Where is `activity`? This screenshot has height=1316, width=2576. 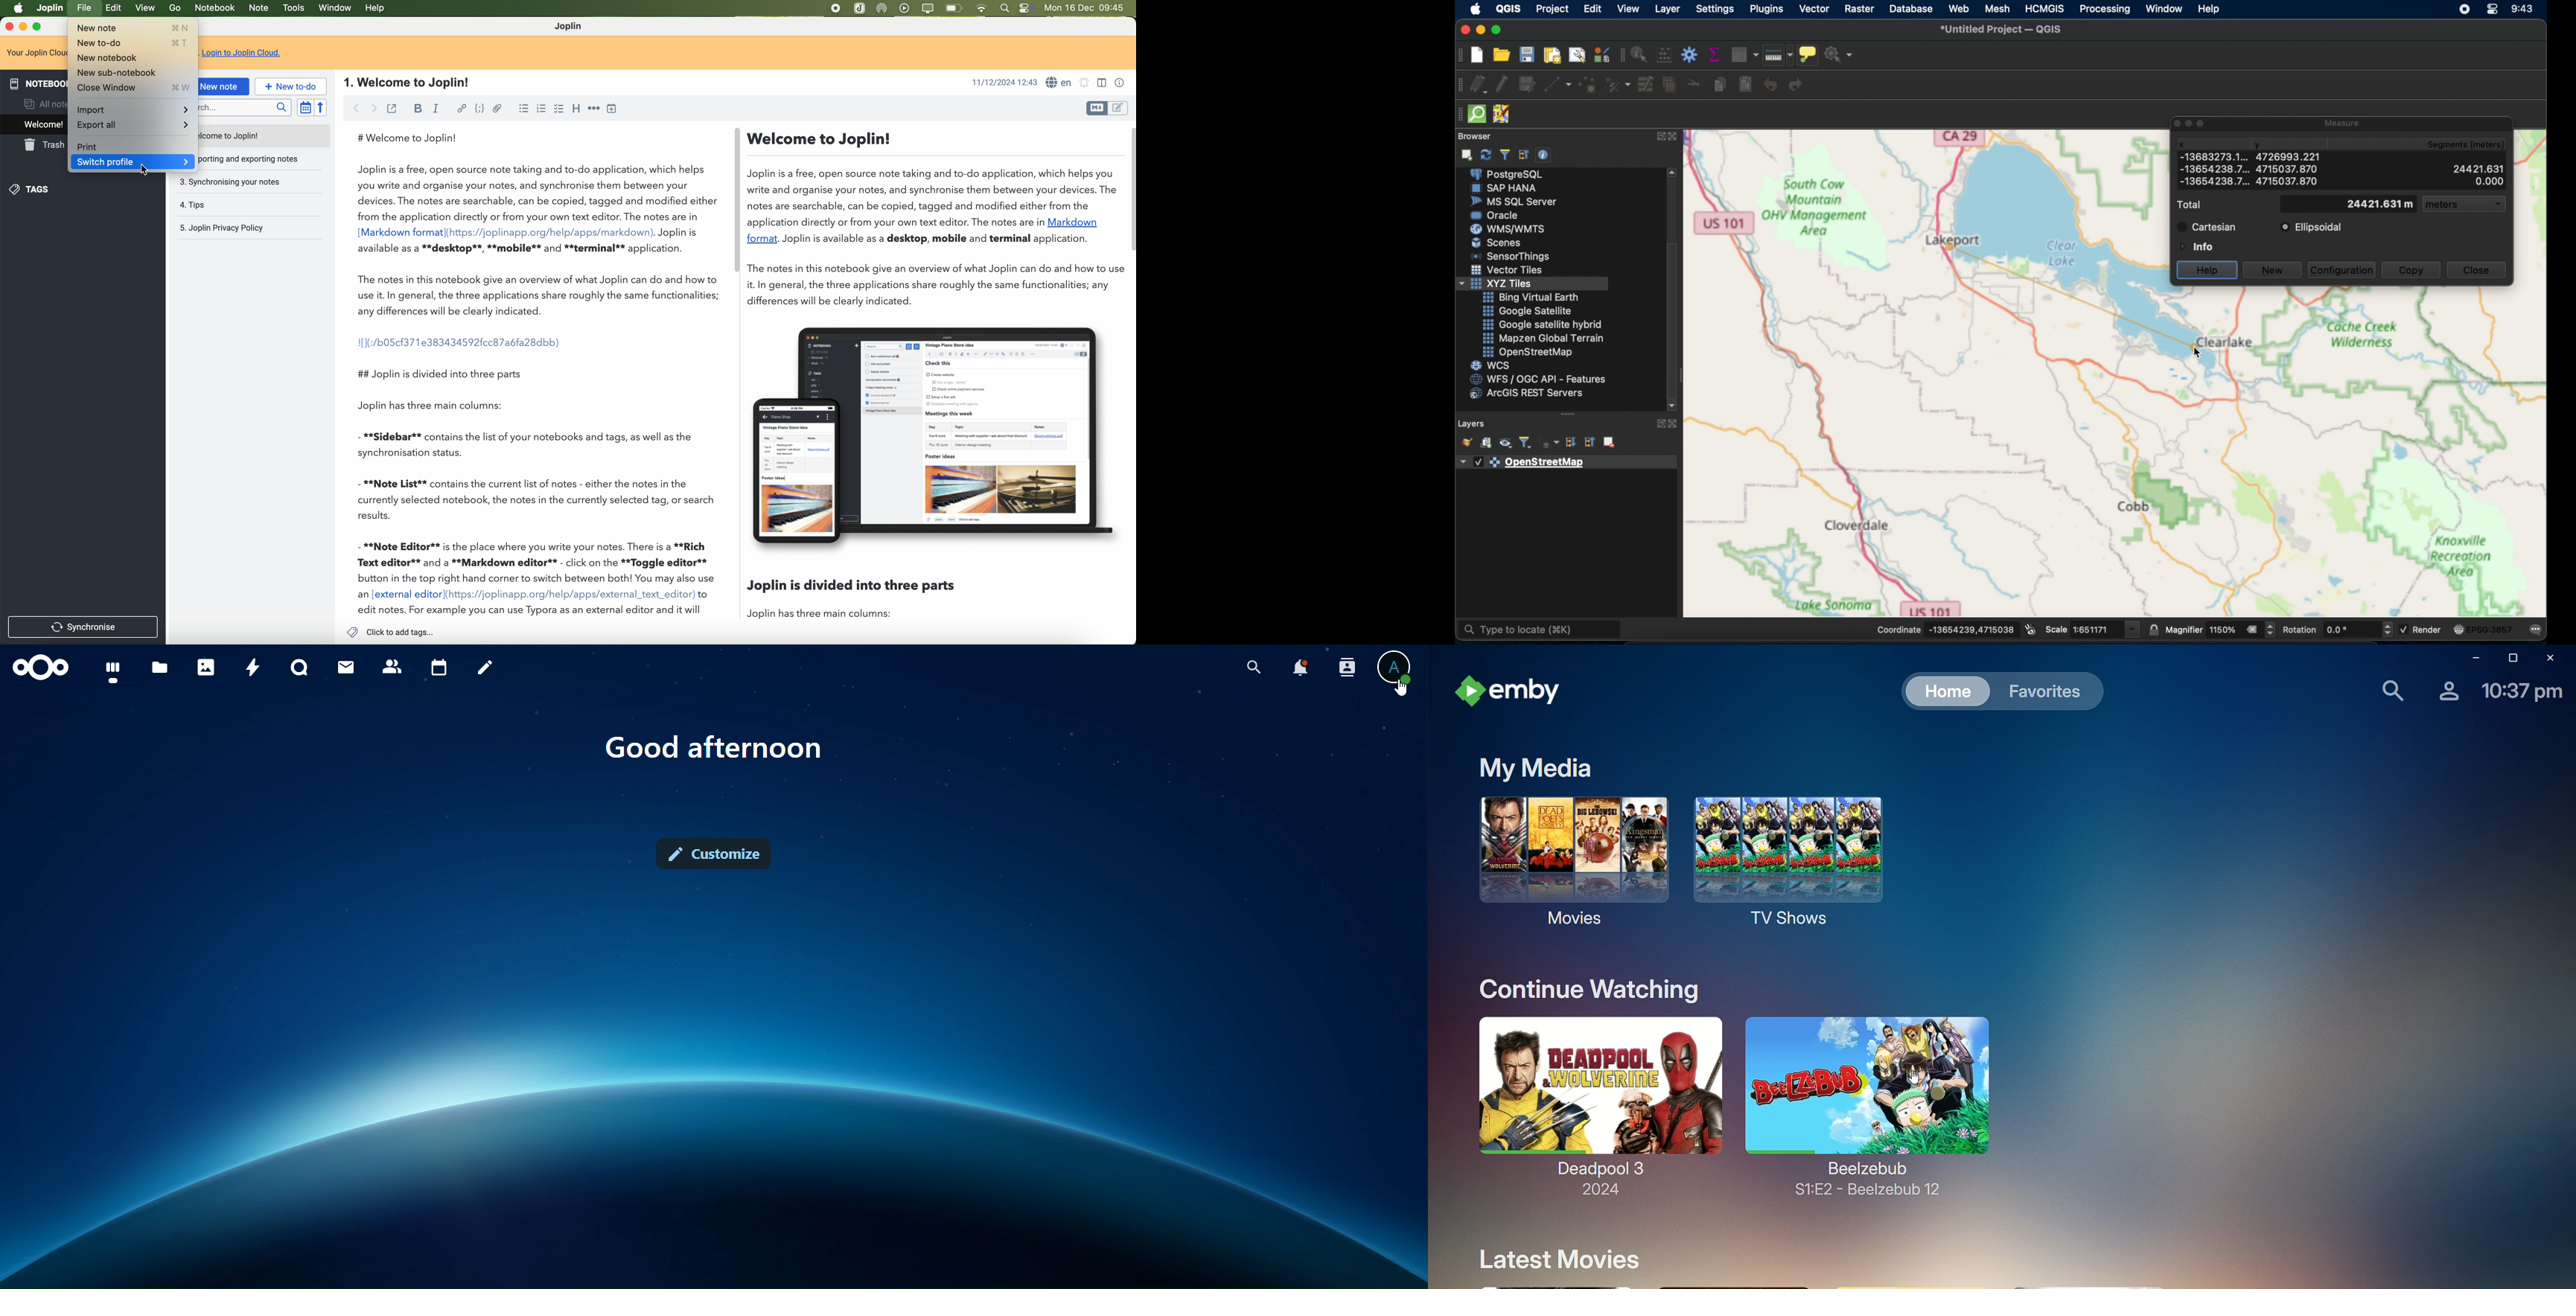
activity is located at coordinates (252, 667).